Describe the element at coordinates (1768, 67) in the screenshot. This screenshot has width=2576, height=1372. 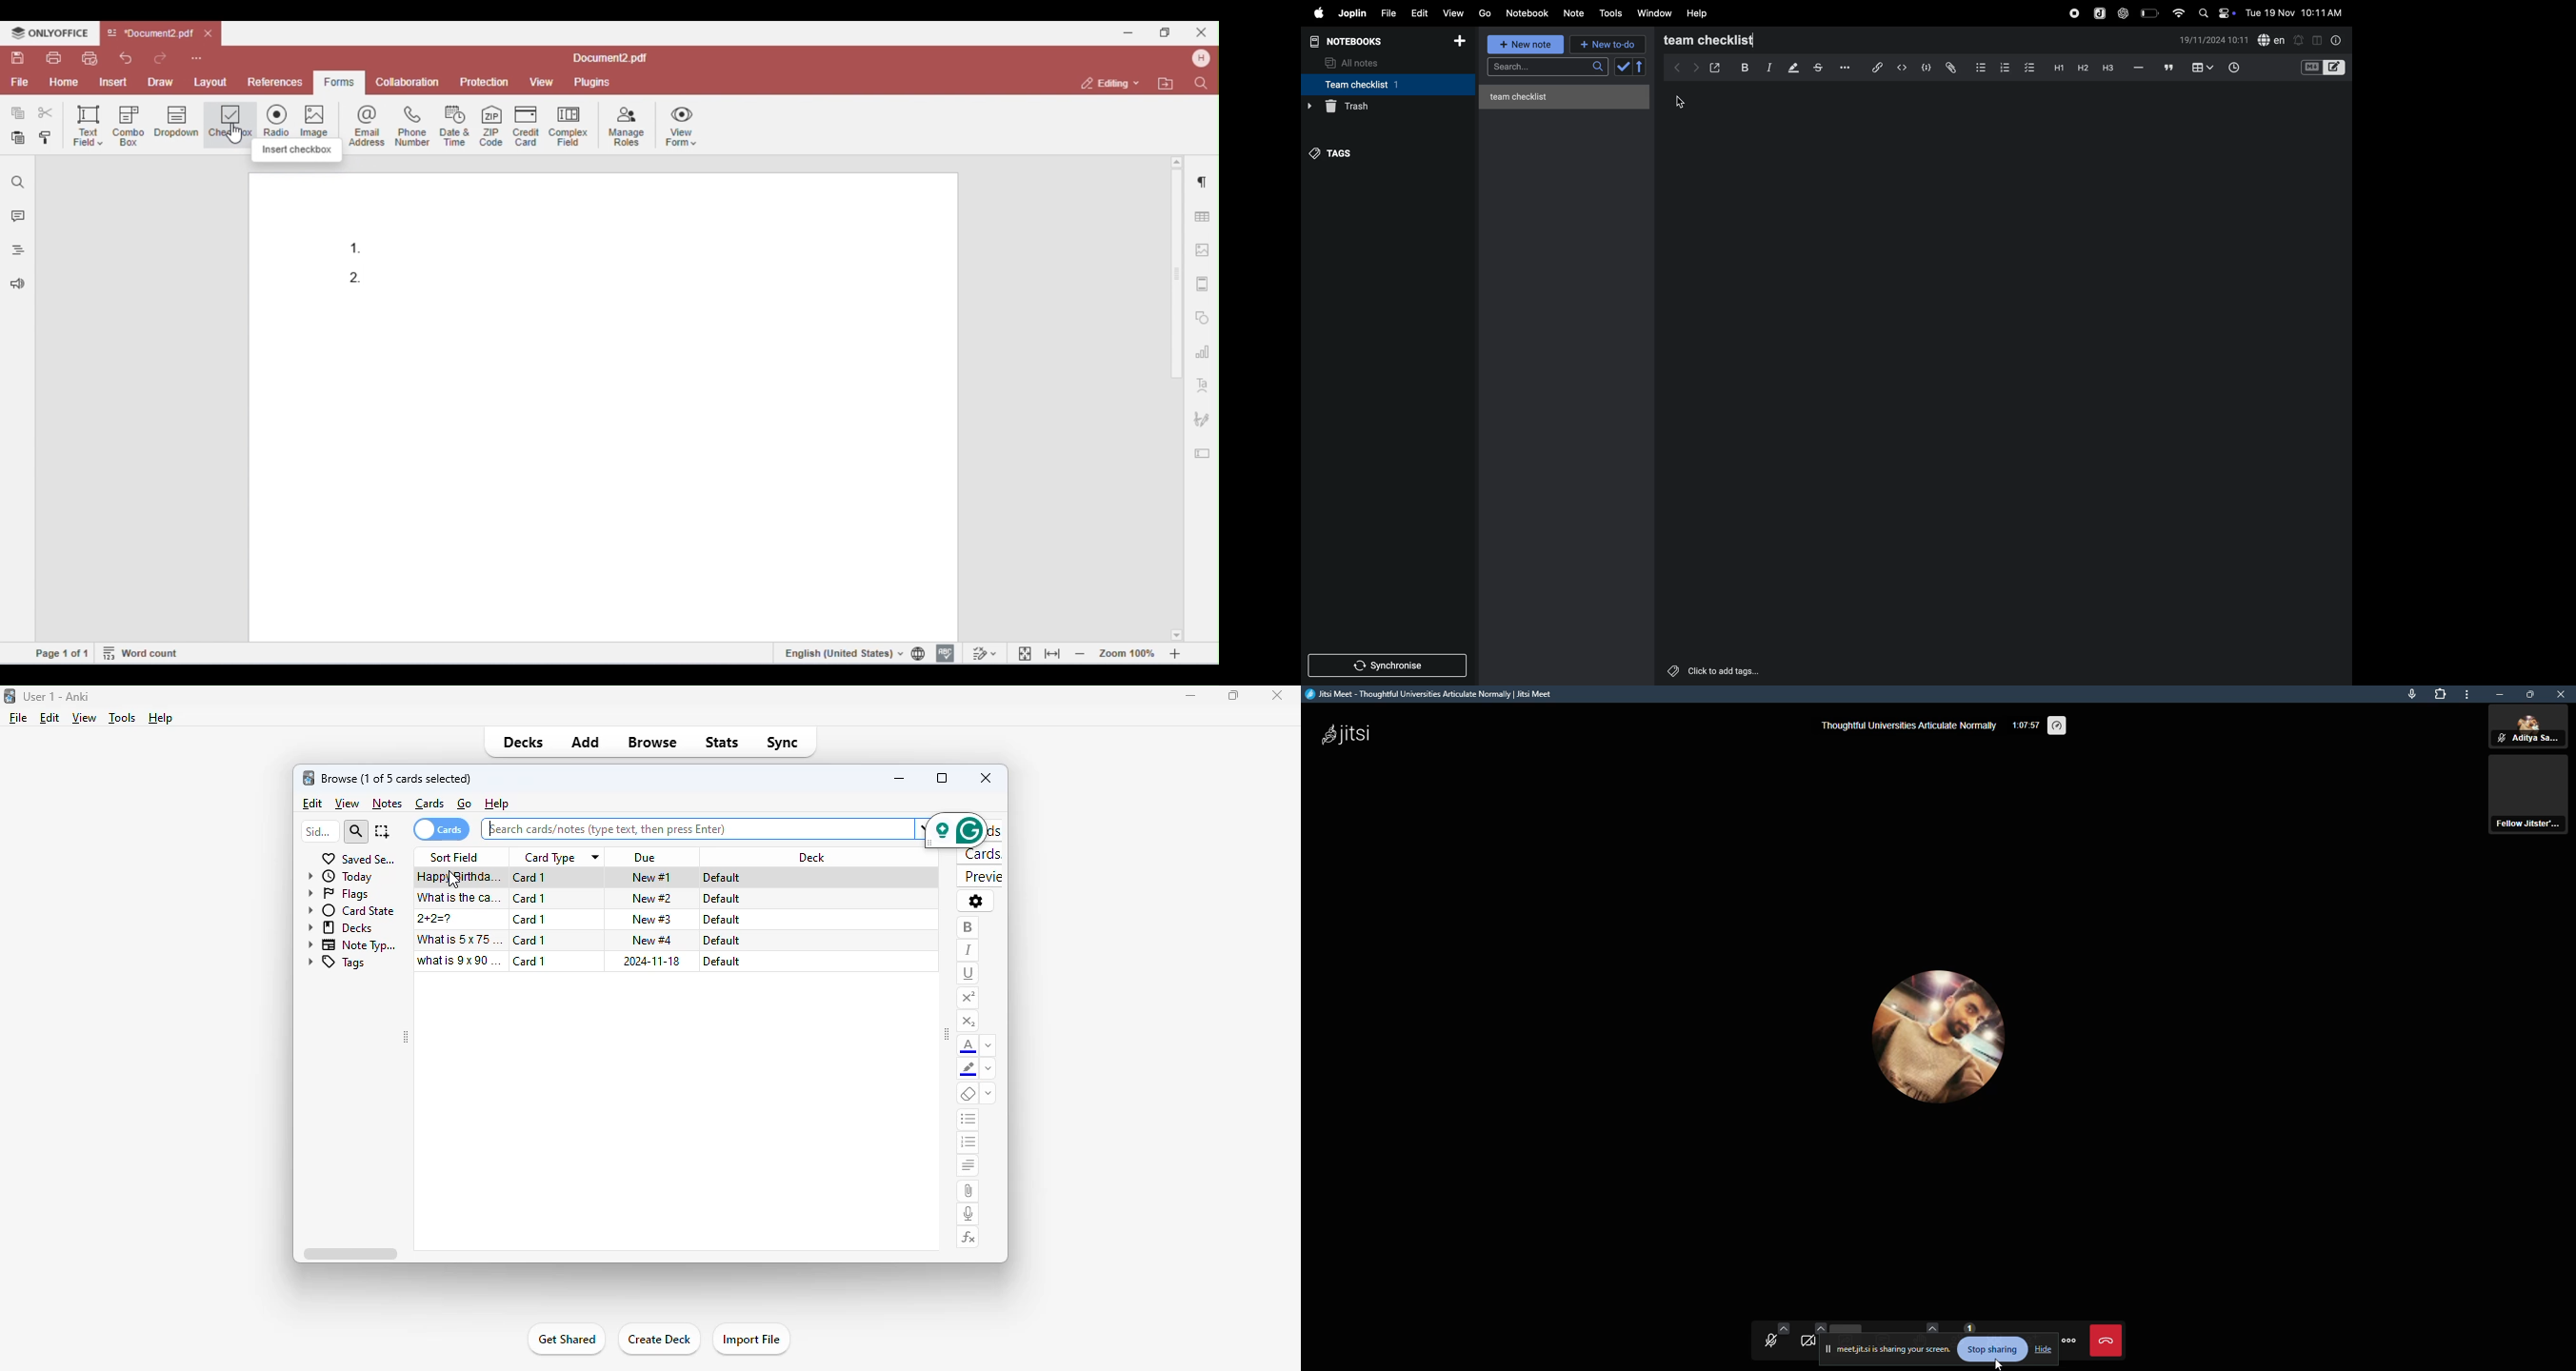
I see `itallic` at that location.